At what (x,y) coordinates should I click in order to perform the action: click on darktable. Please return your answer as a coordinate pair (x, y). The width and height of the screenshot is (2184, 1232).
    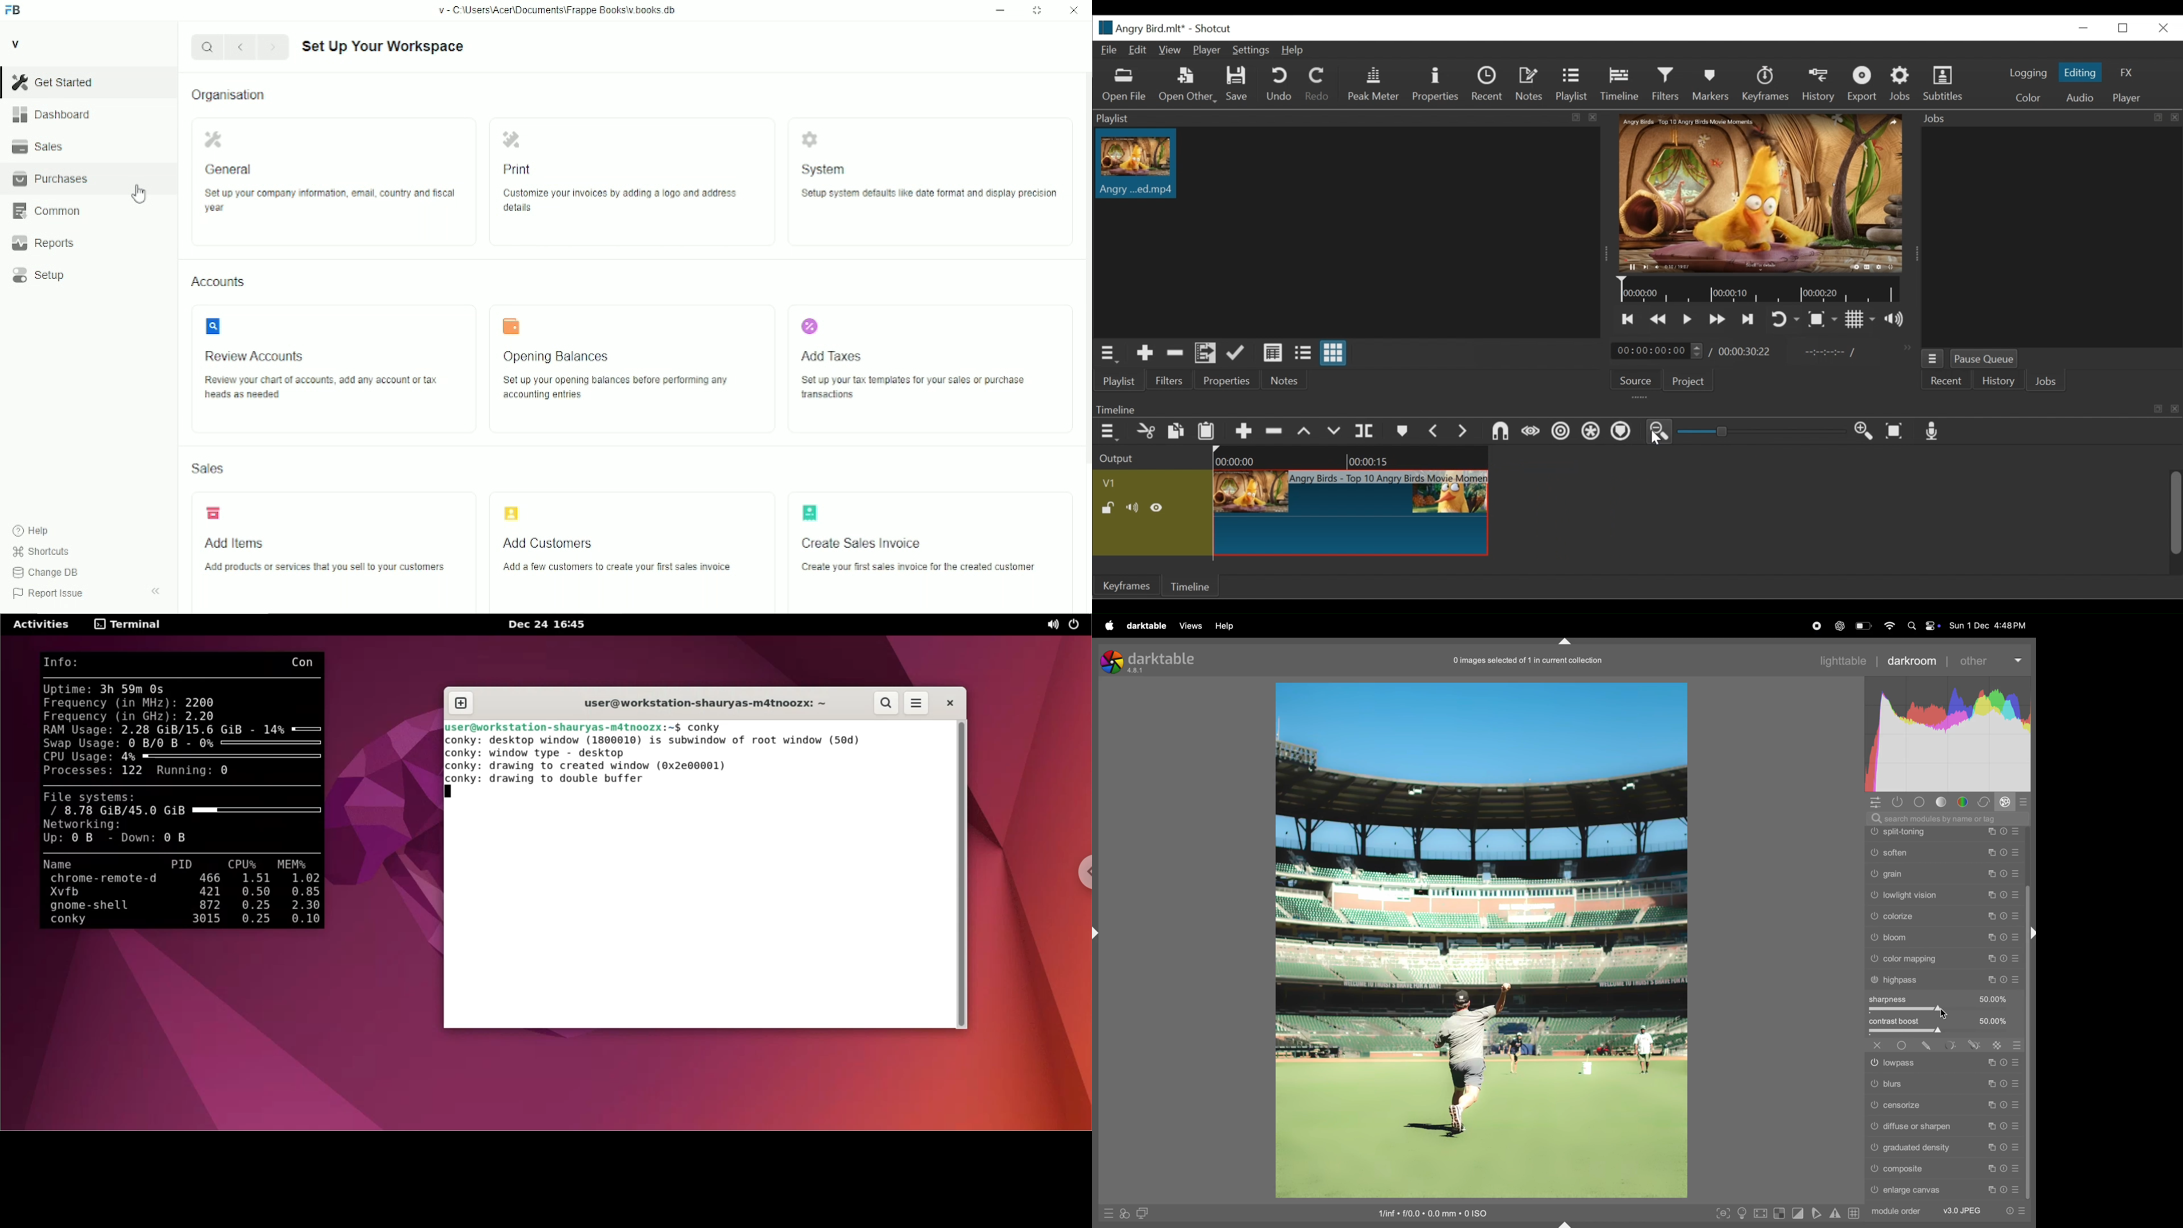
    Looking at the image, I should click on (1147, 626).